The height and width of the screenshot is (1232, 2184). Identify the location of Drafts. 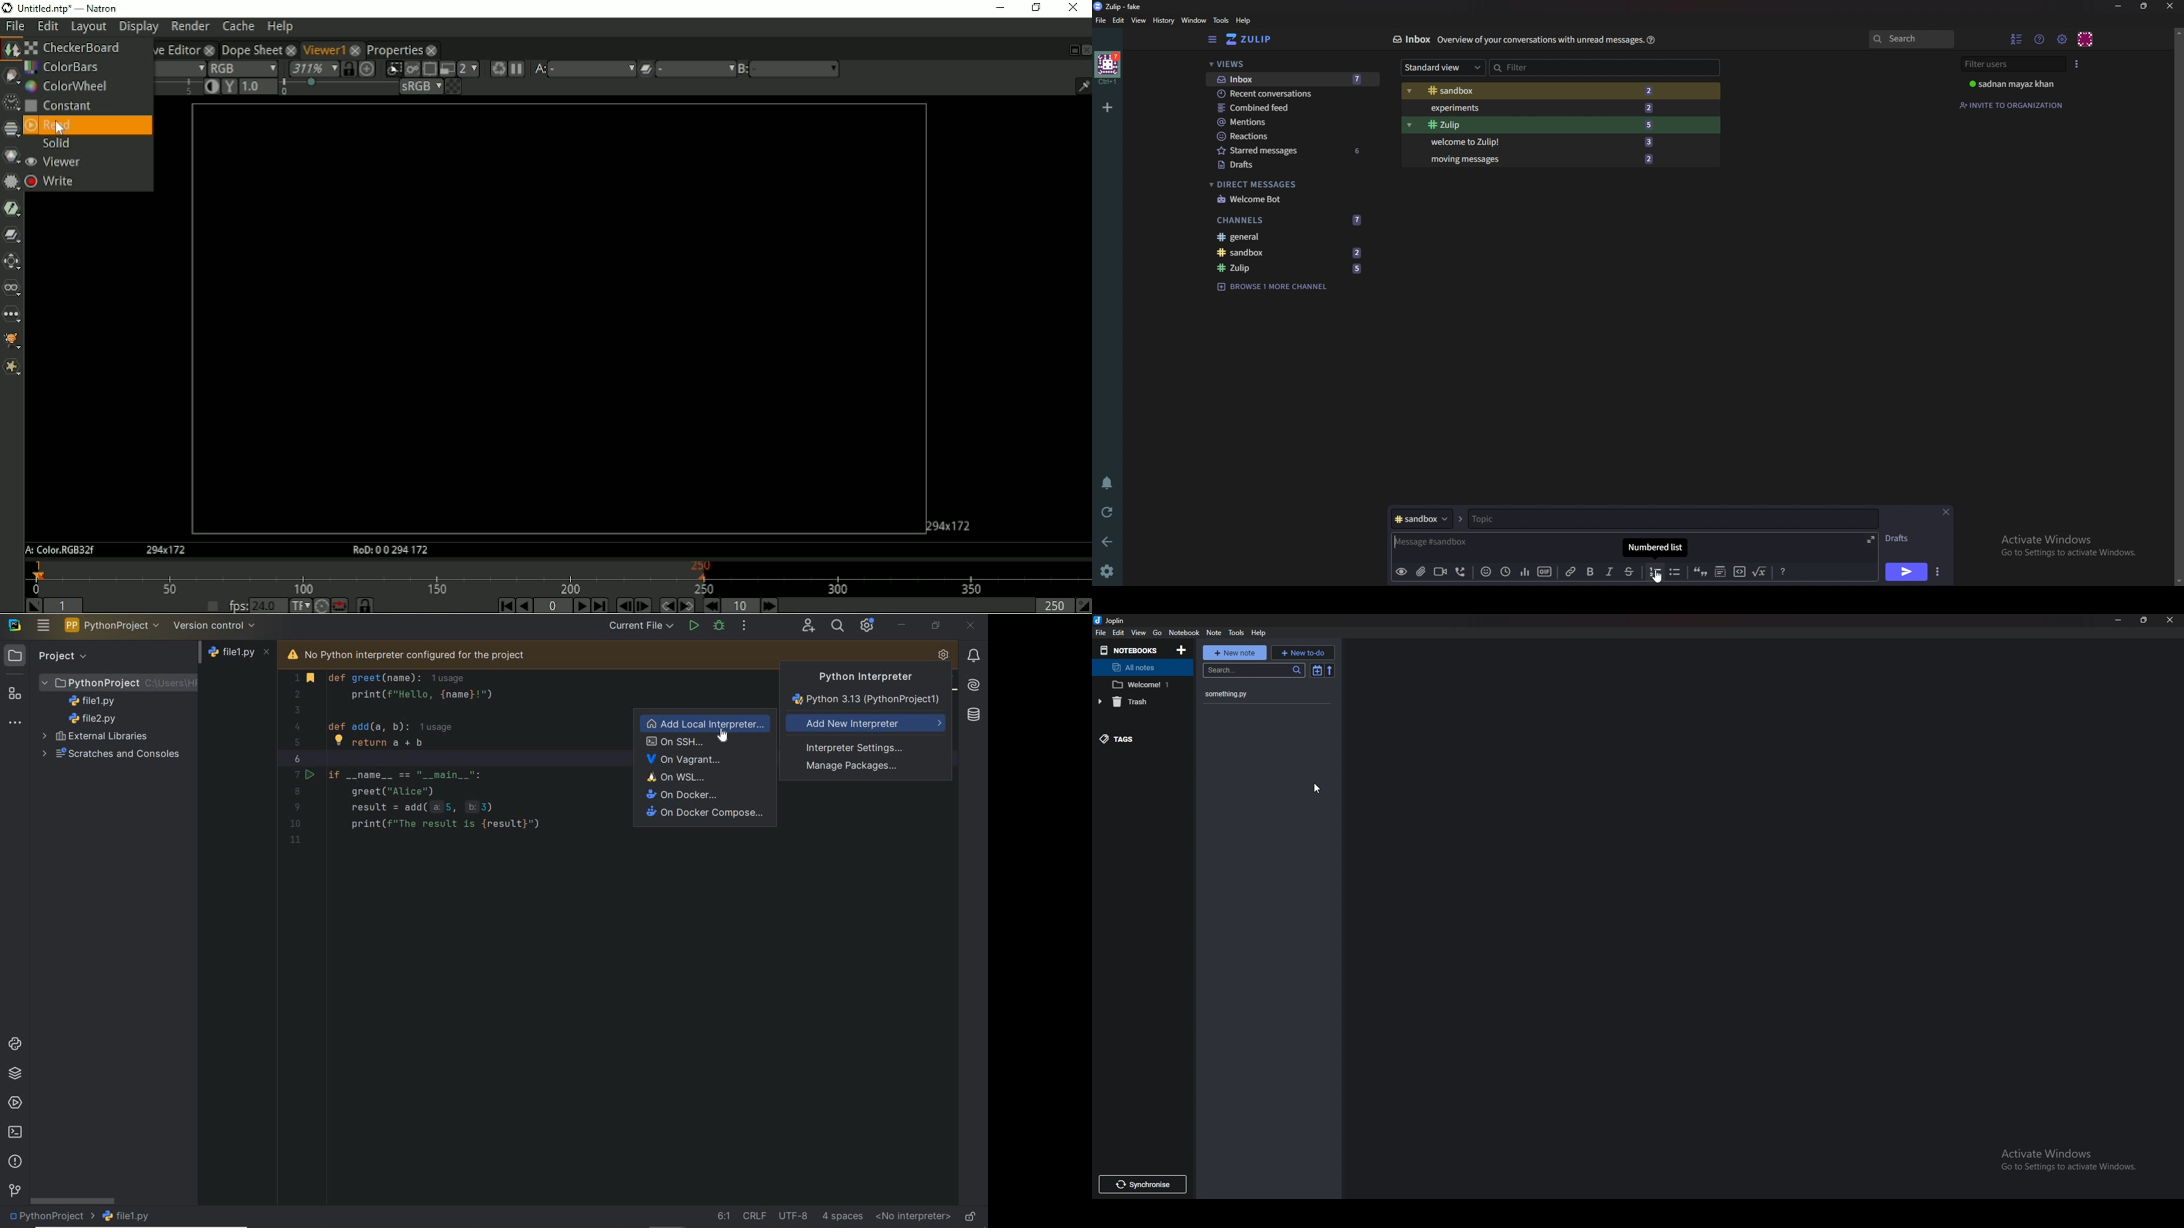
(1901, 539).